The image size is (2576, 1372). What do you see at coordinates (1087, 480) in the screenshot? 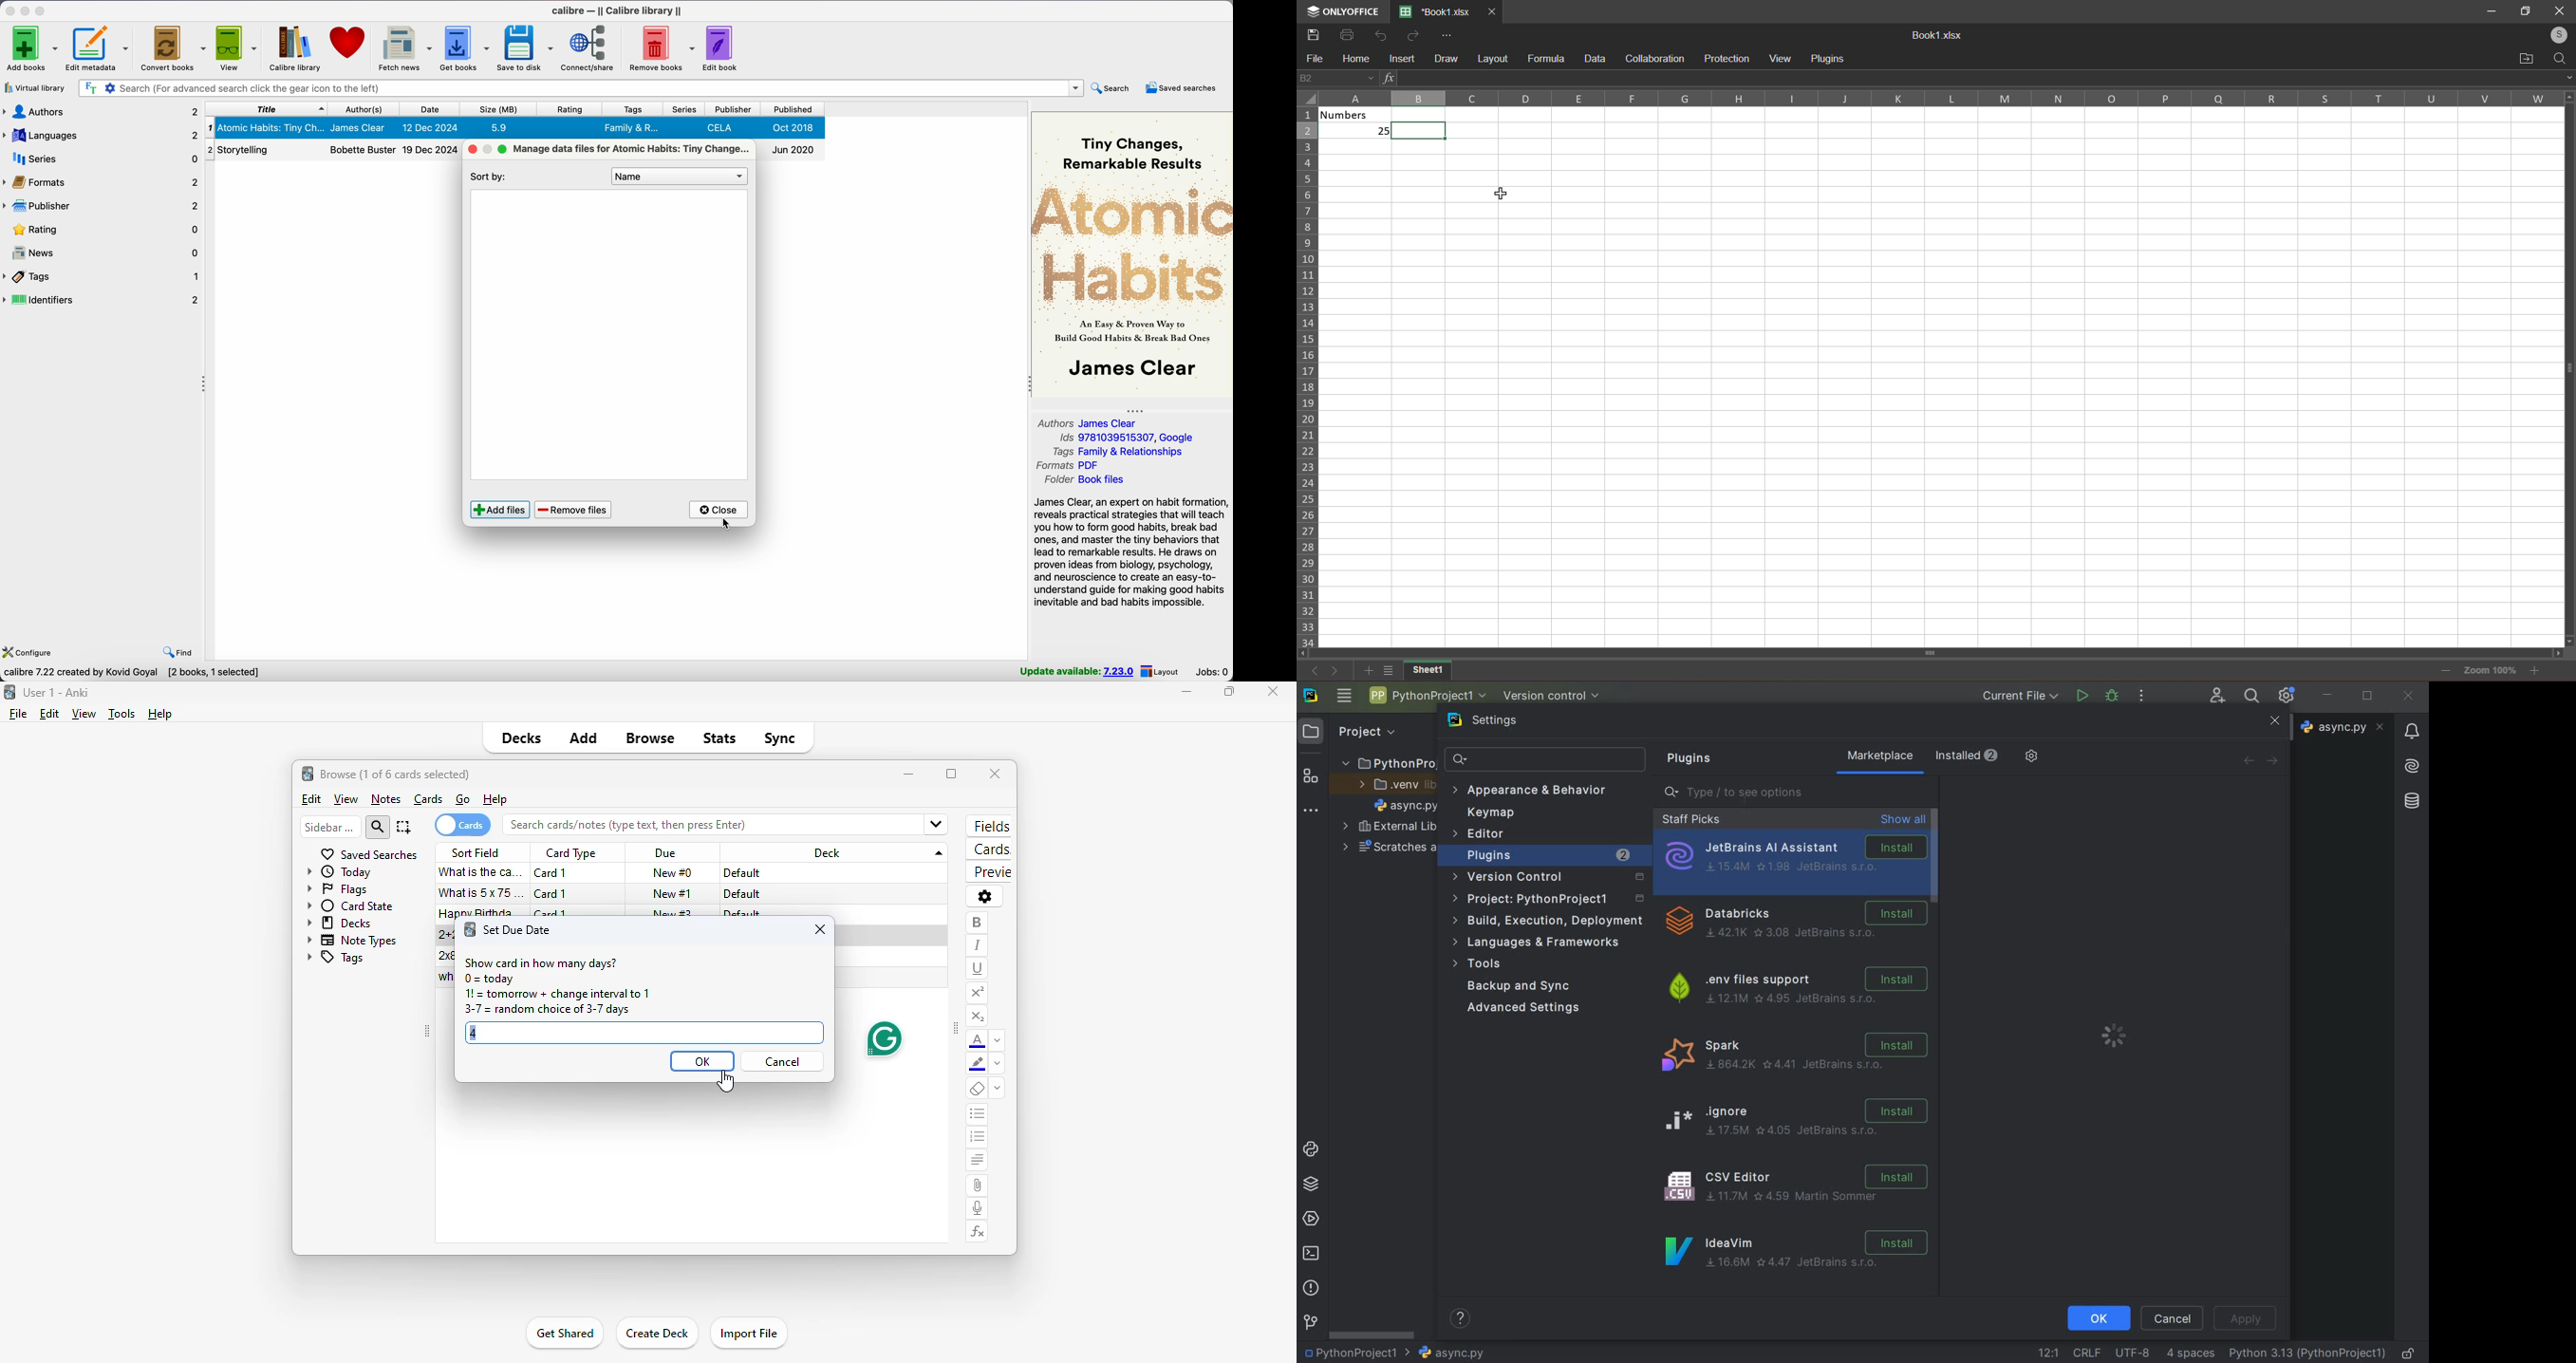
I see `folder Book files` at bounding box center [1087, 480].